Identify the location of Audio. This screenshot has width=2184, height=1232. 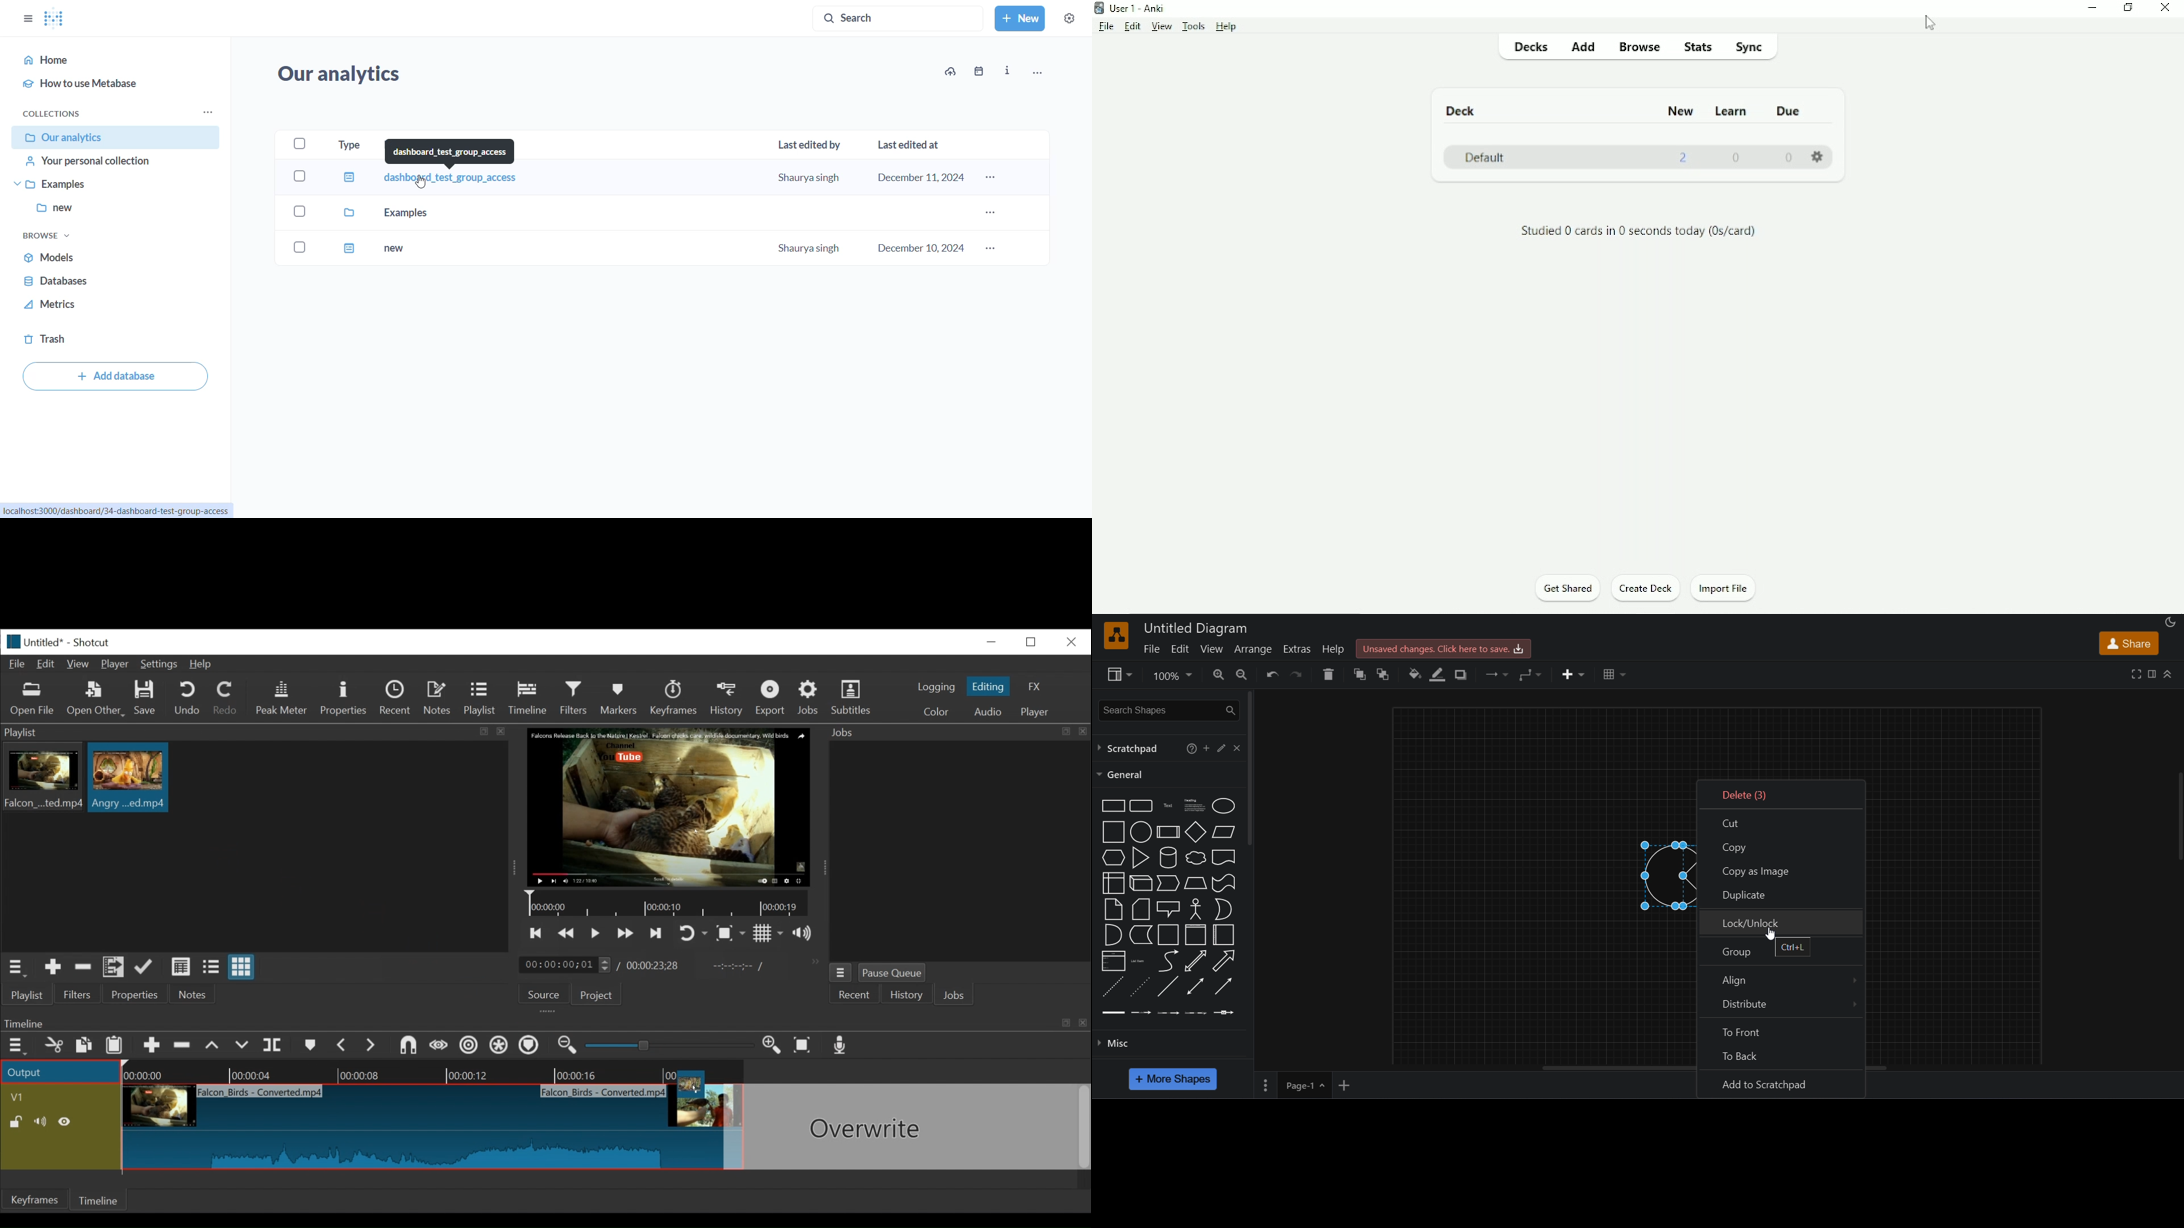
(988, 712).